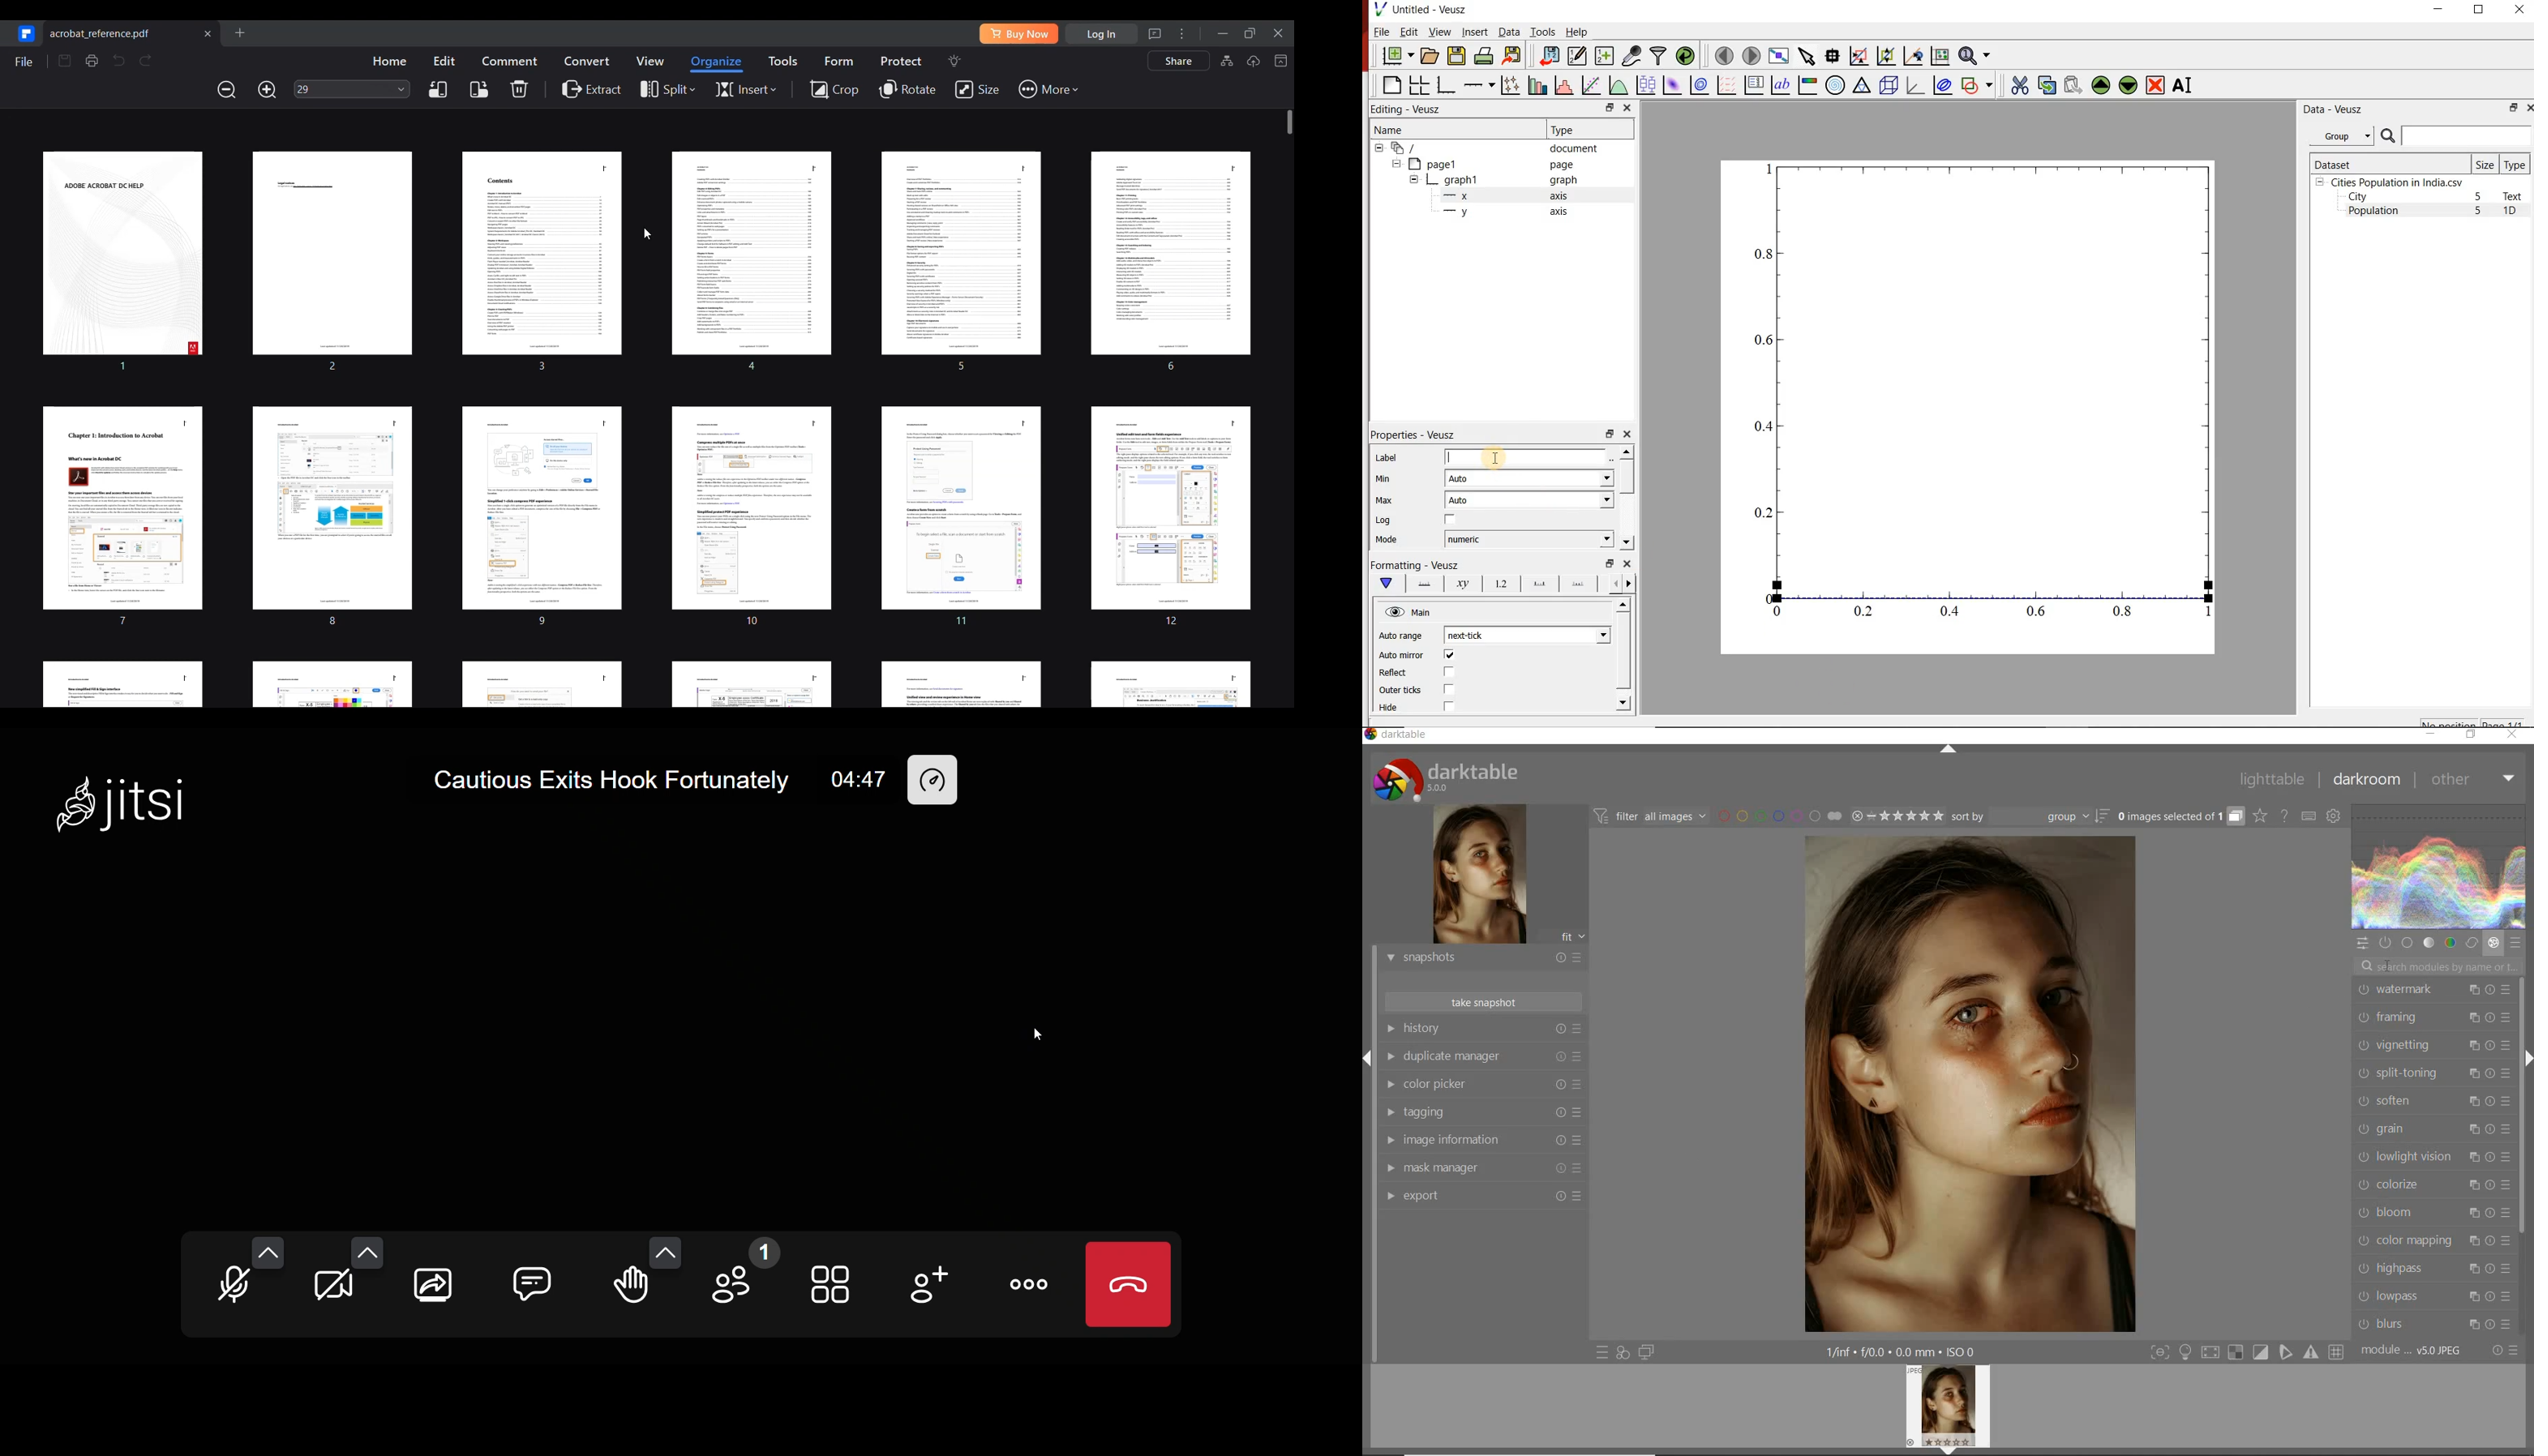 The width and height of the screenshot is (2548, 1456). Describe the element at coordinates (630, 1291) in the screenshot. I see `raise hand` at that location.